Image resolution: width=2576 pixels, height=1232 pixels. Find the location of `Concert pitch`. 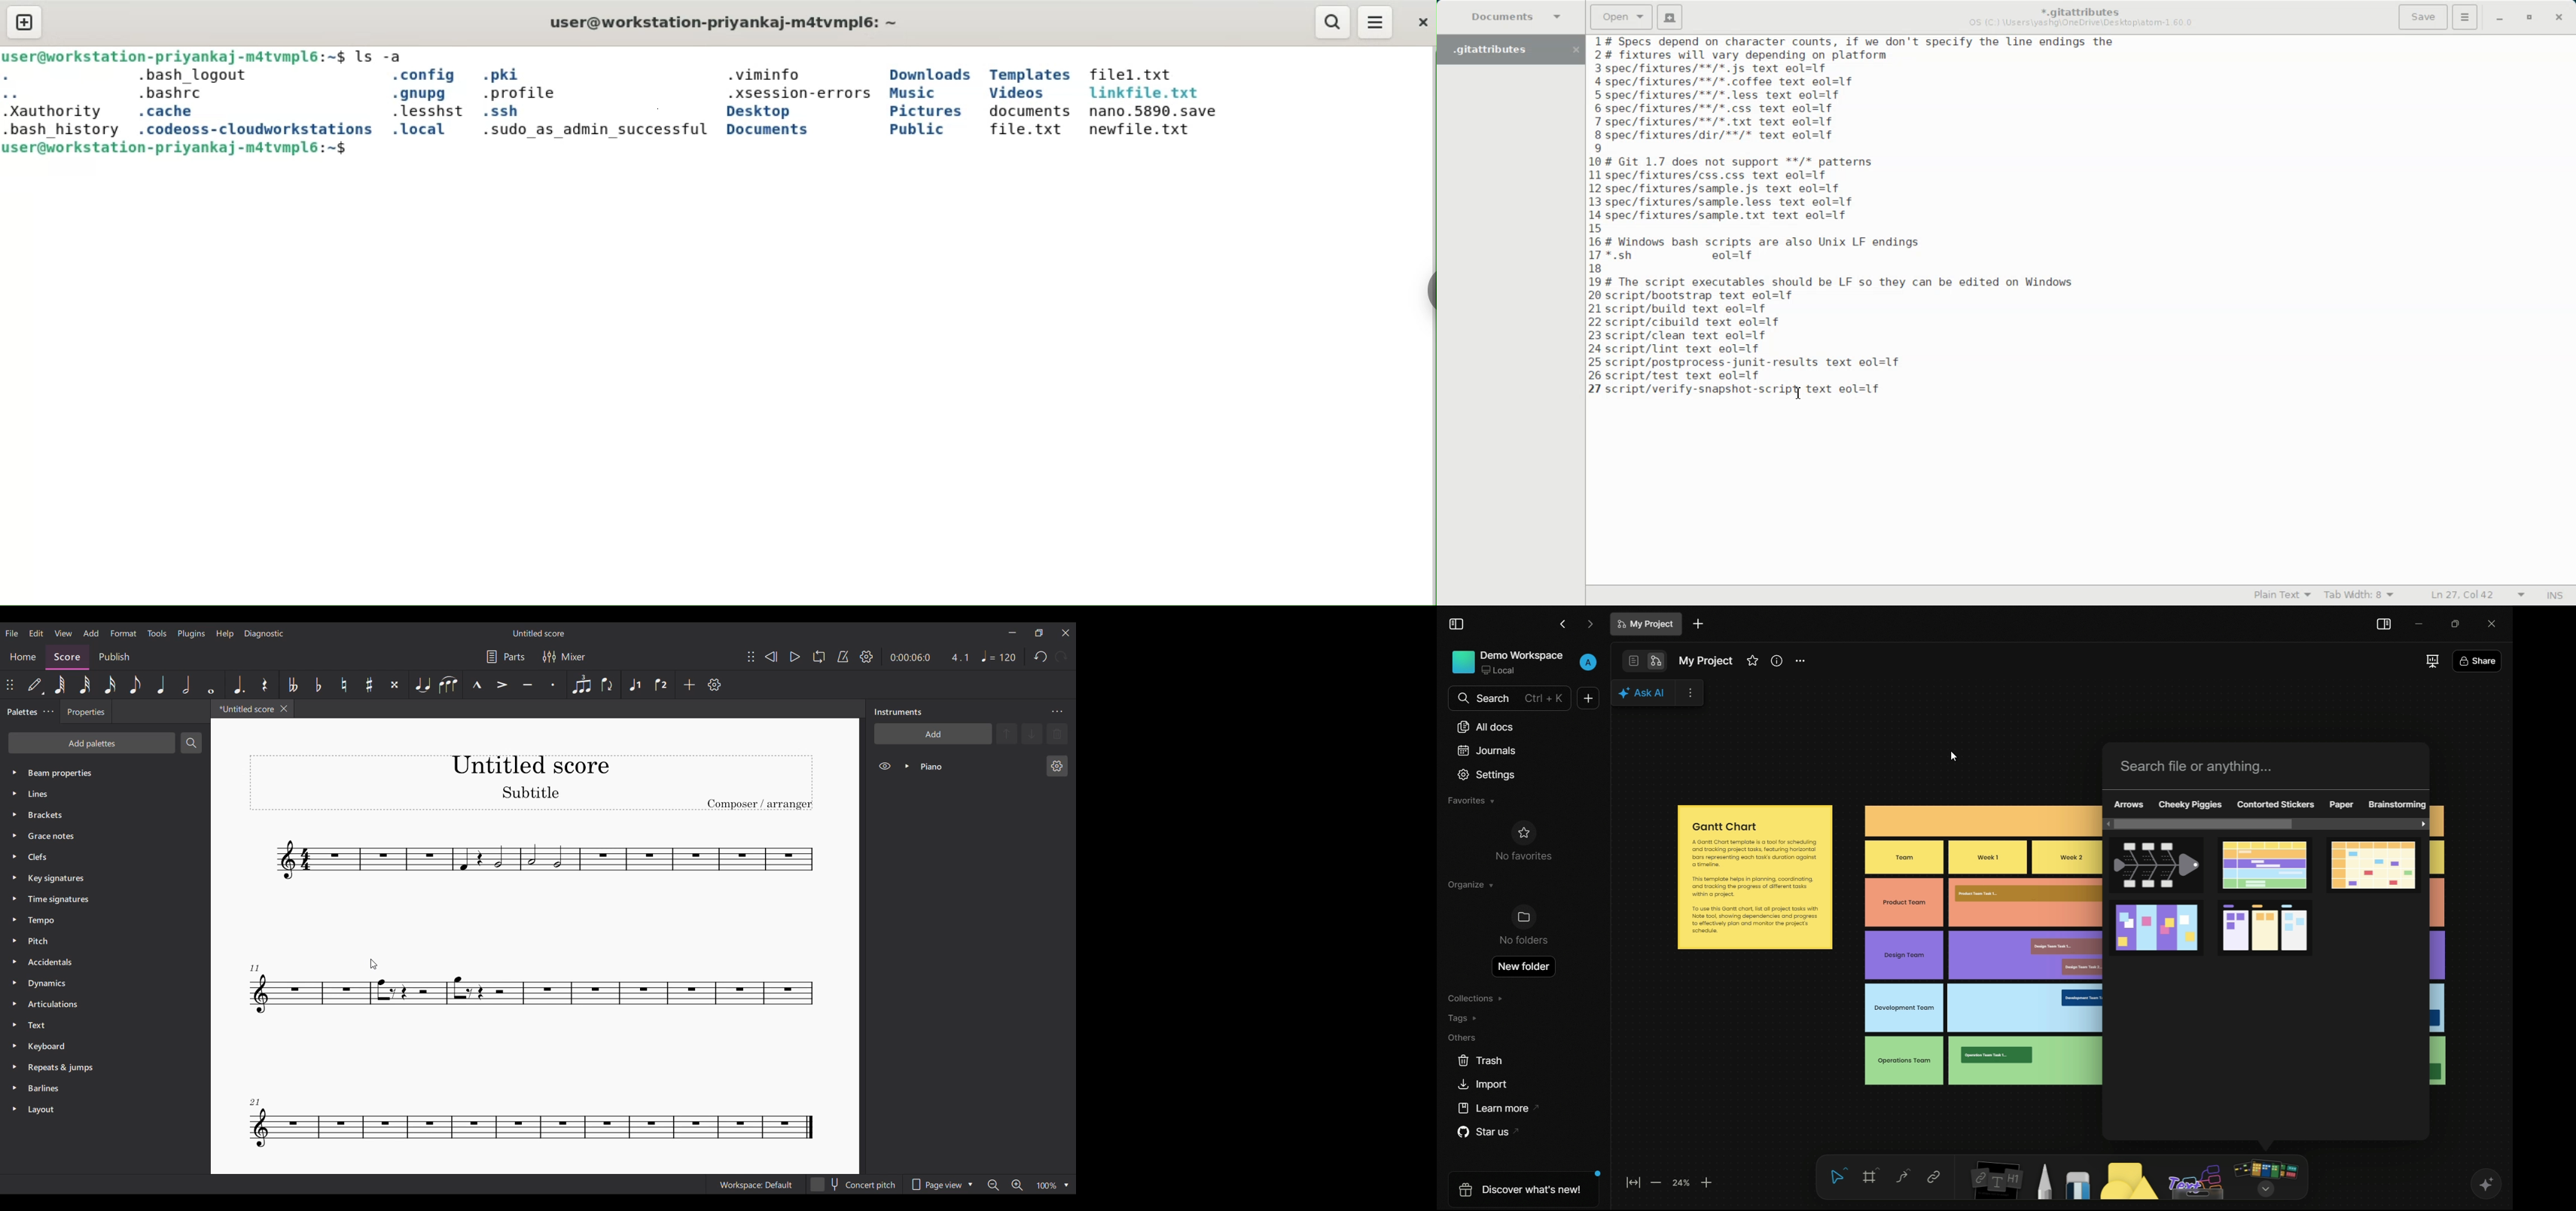

Concert pitch is located at coordinates (854, 1182).